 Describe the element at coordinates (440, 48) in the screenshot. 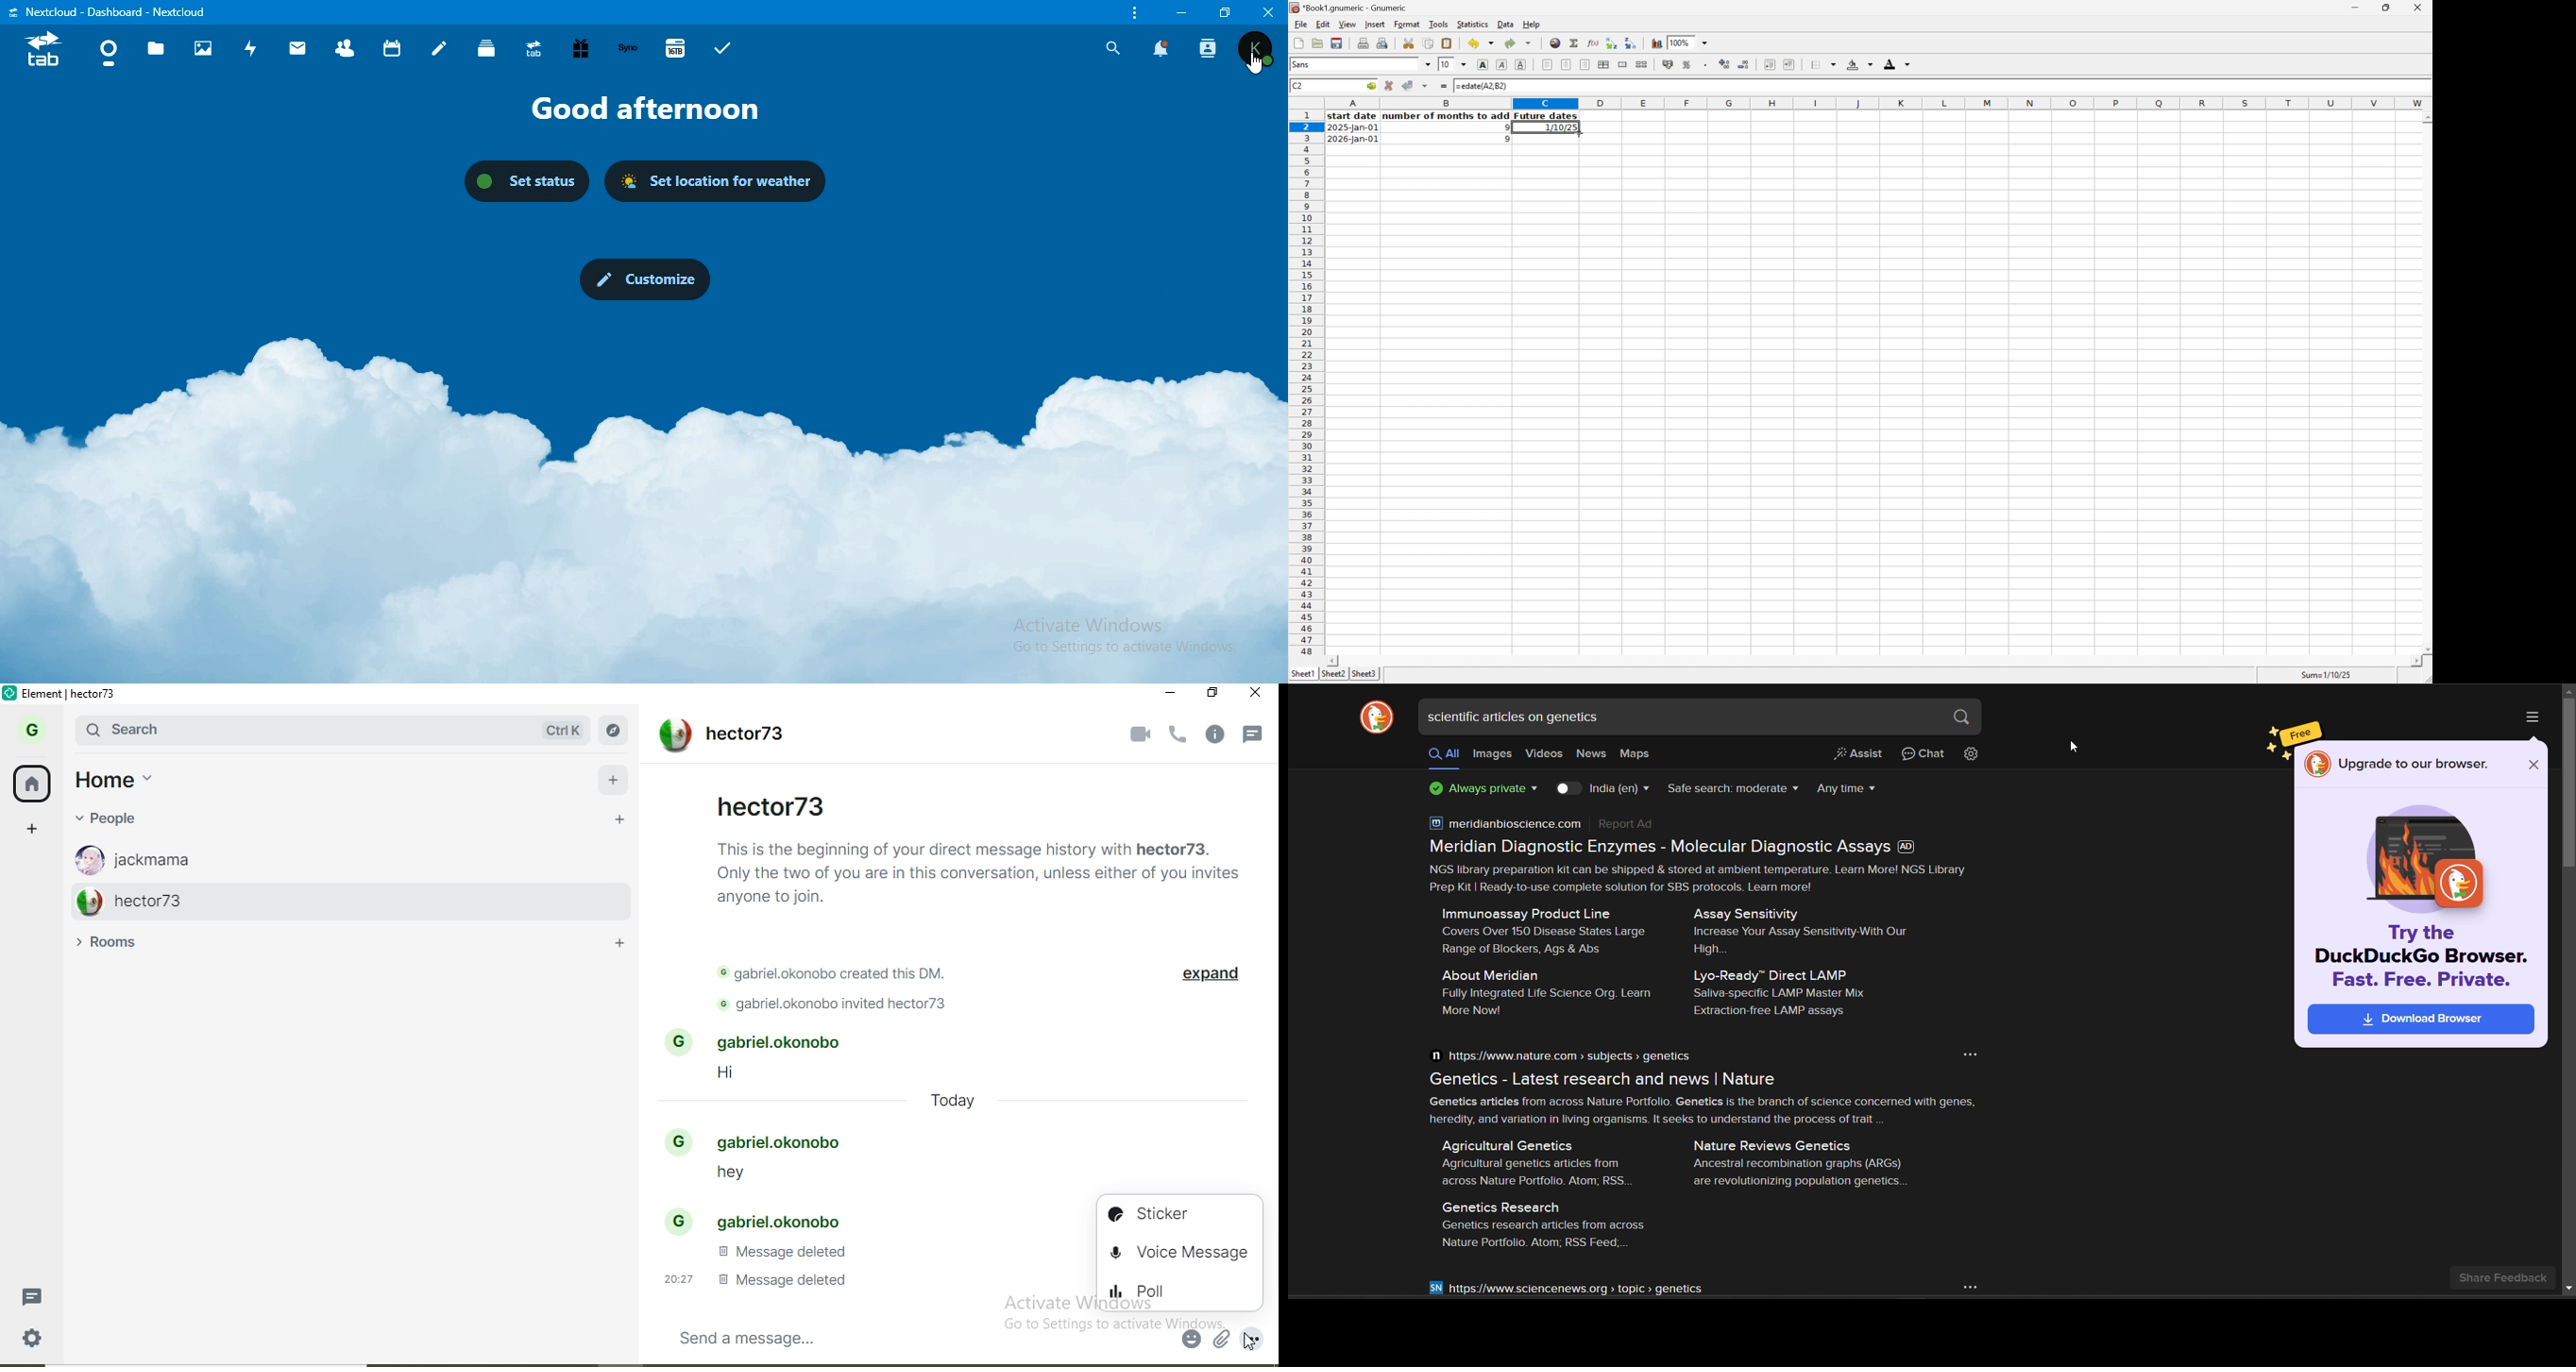

I see `notes` at that location.